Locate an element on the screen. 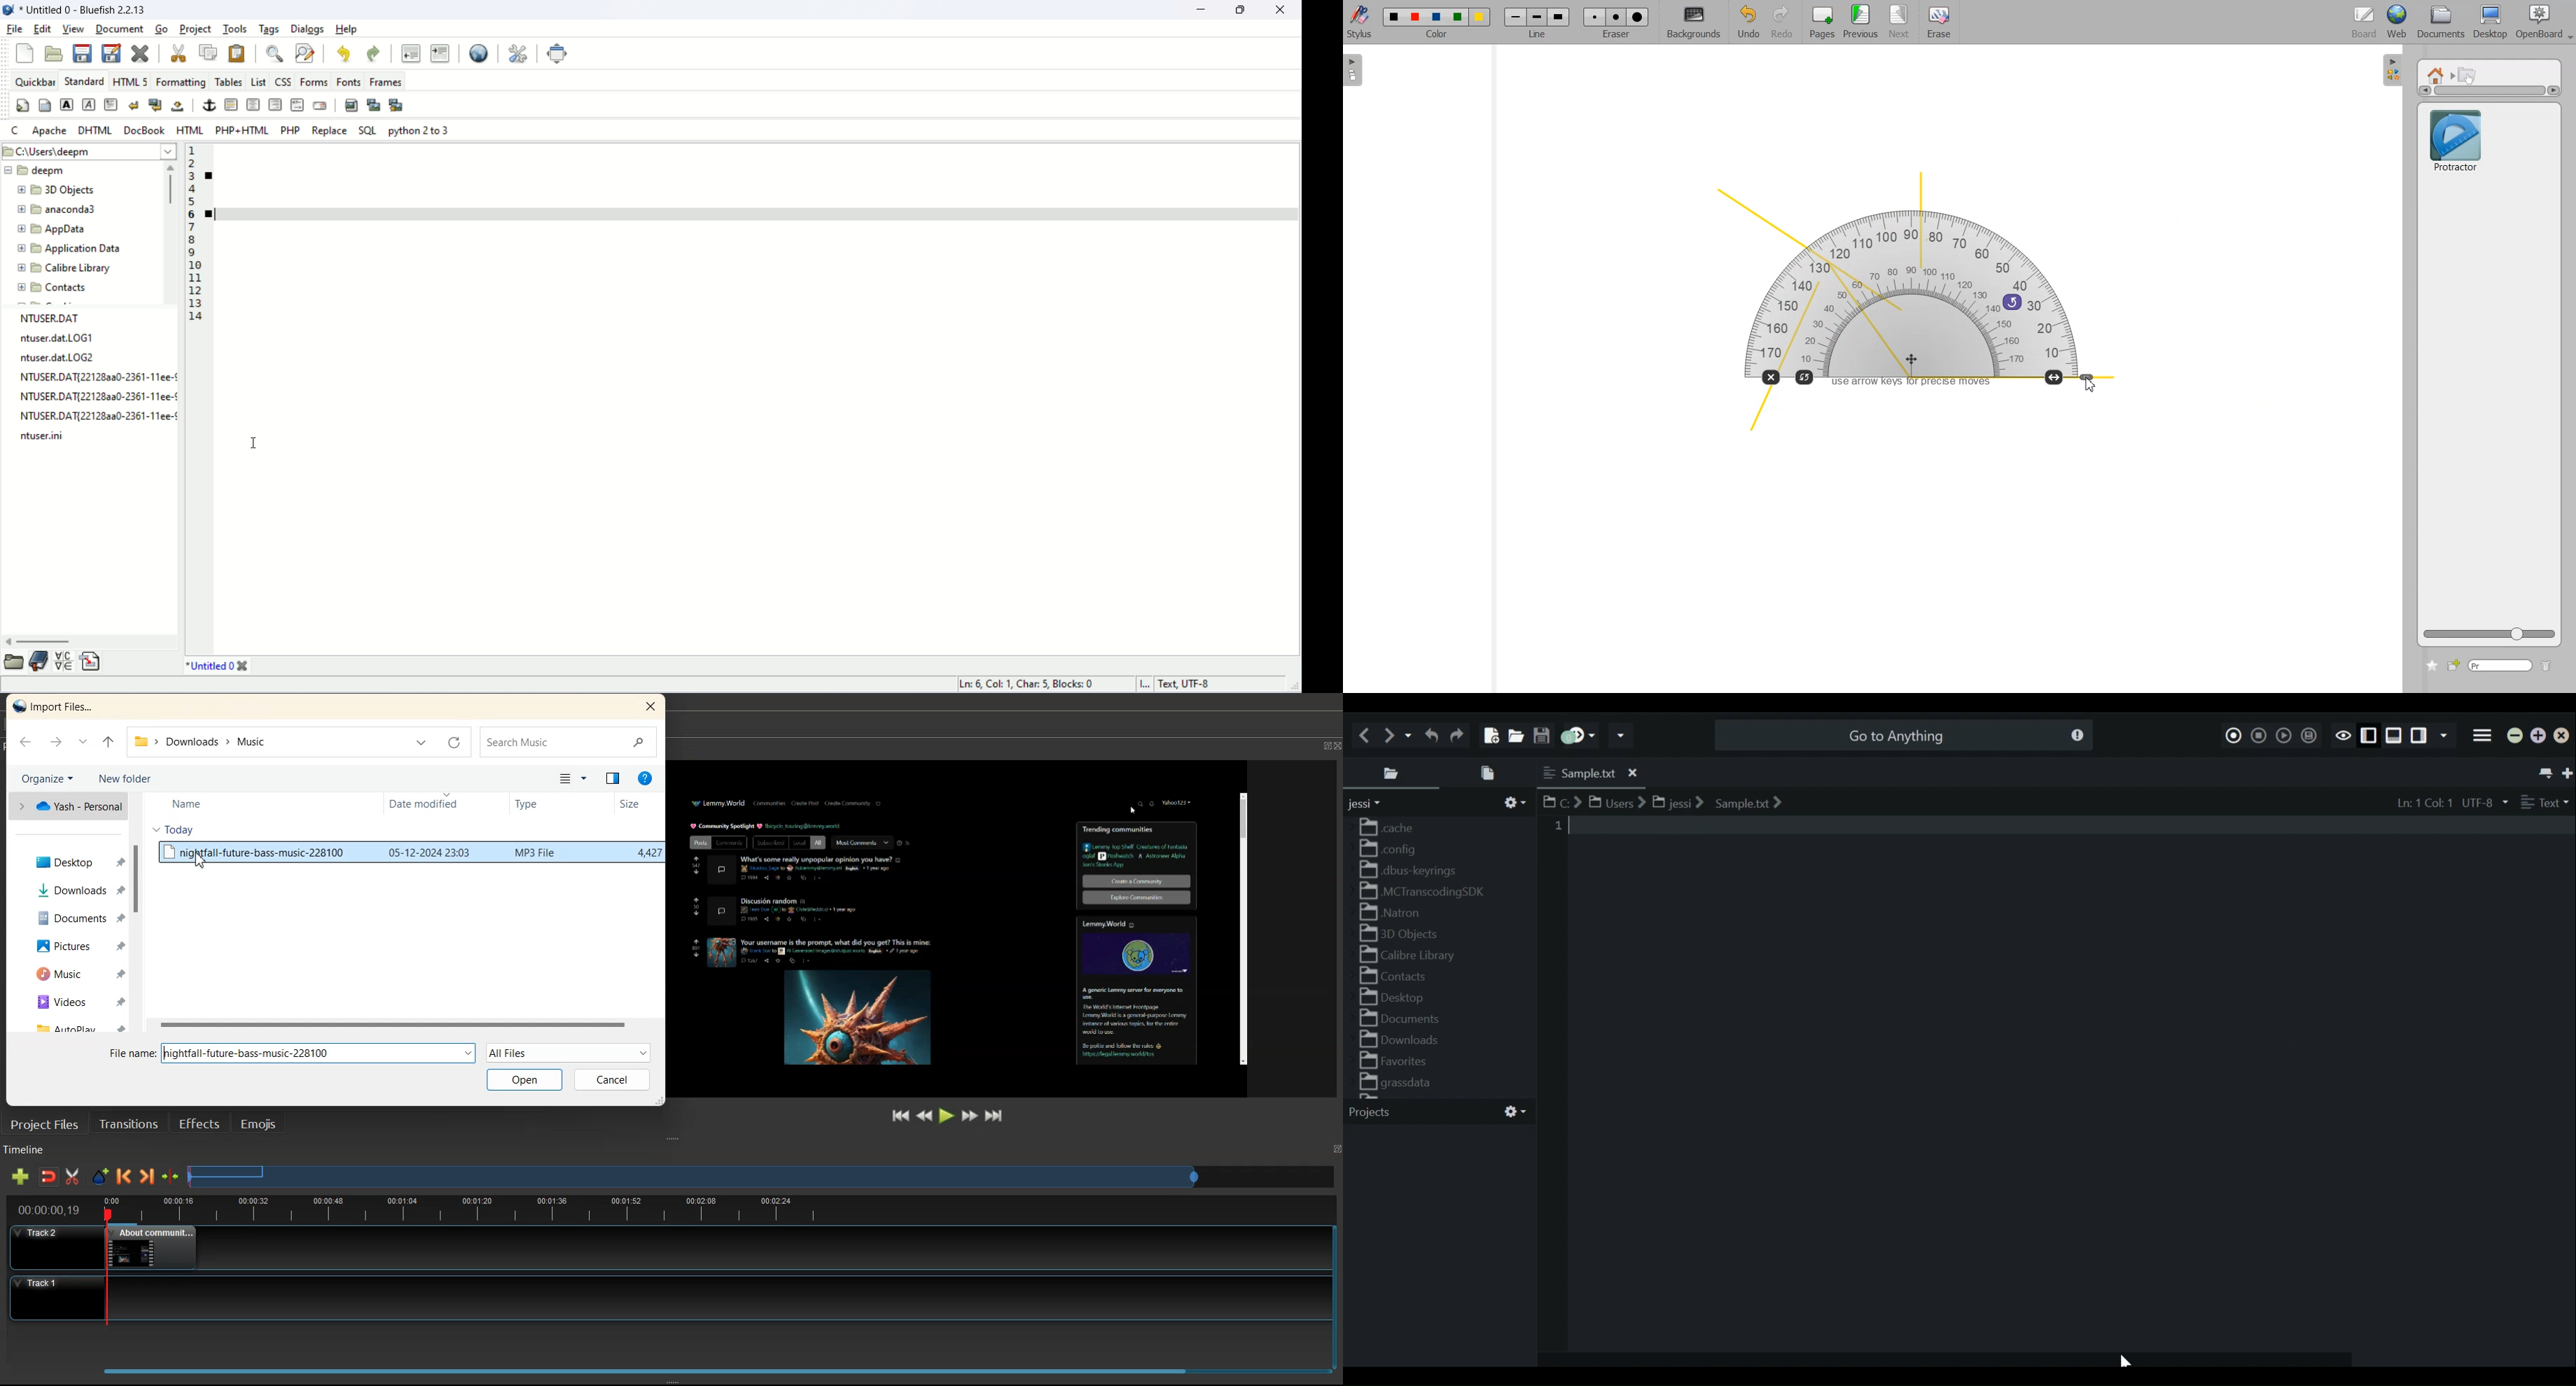 Image resolution: width=2576 pixels, height=1400 pixels. Show in location is located at coordinates (1663, 800).